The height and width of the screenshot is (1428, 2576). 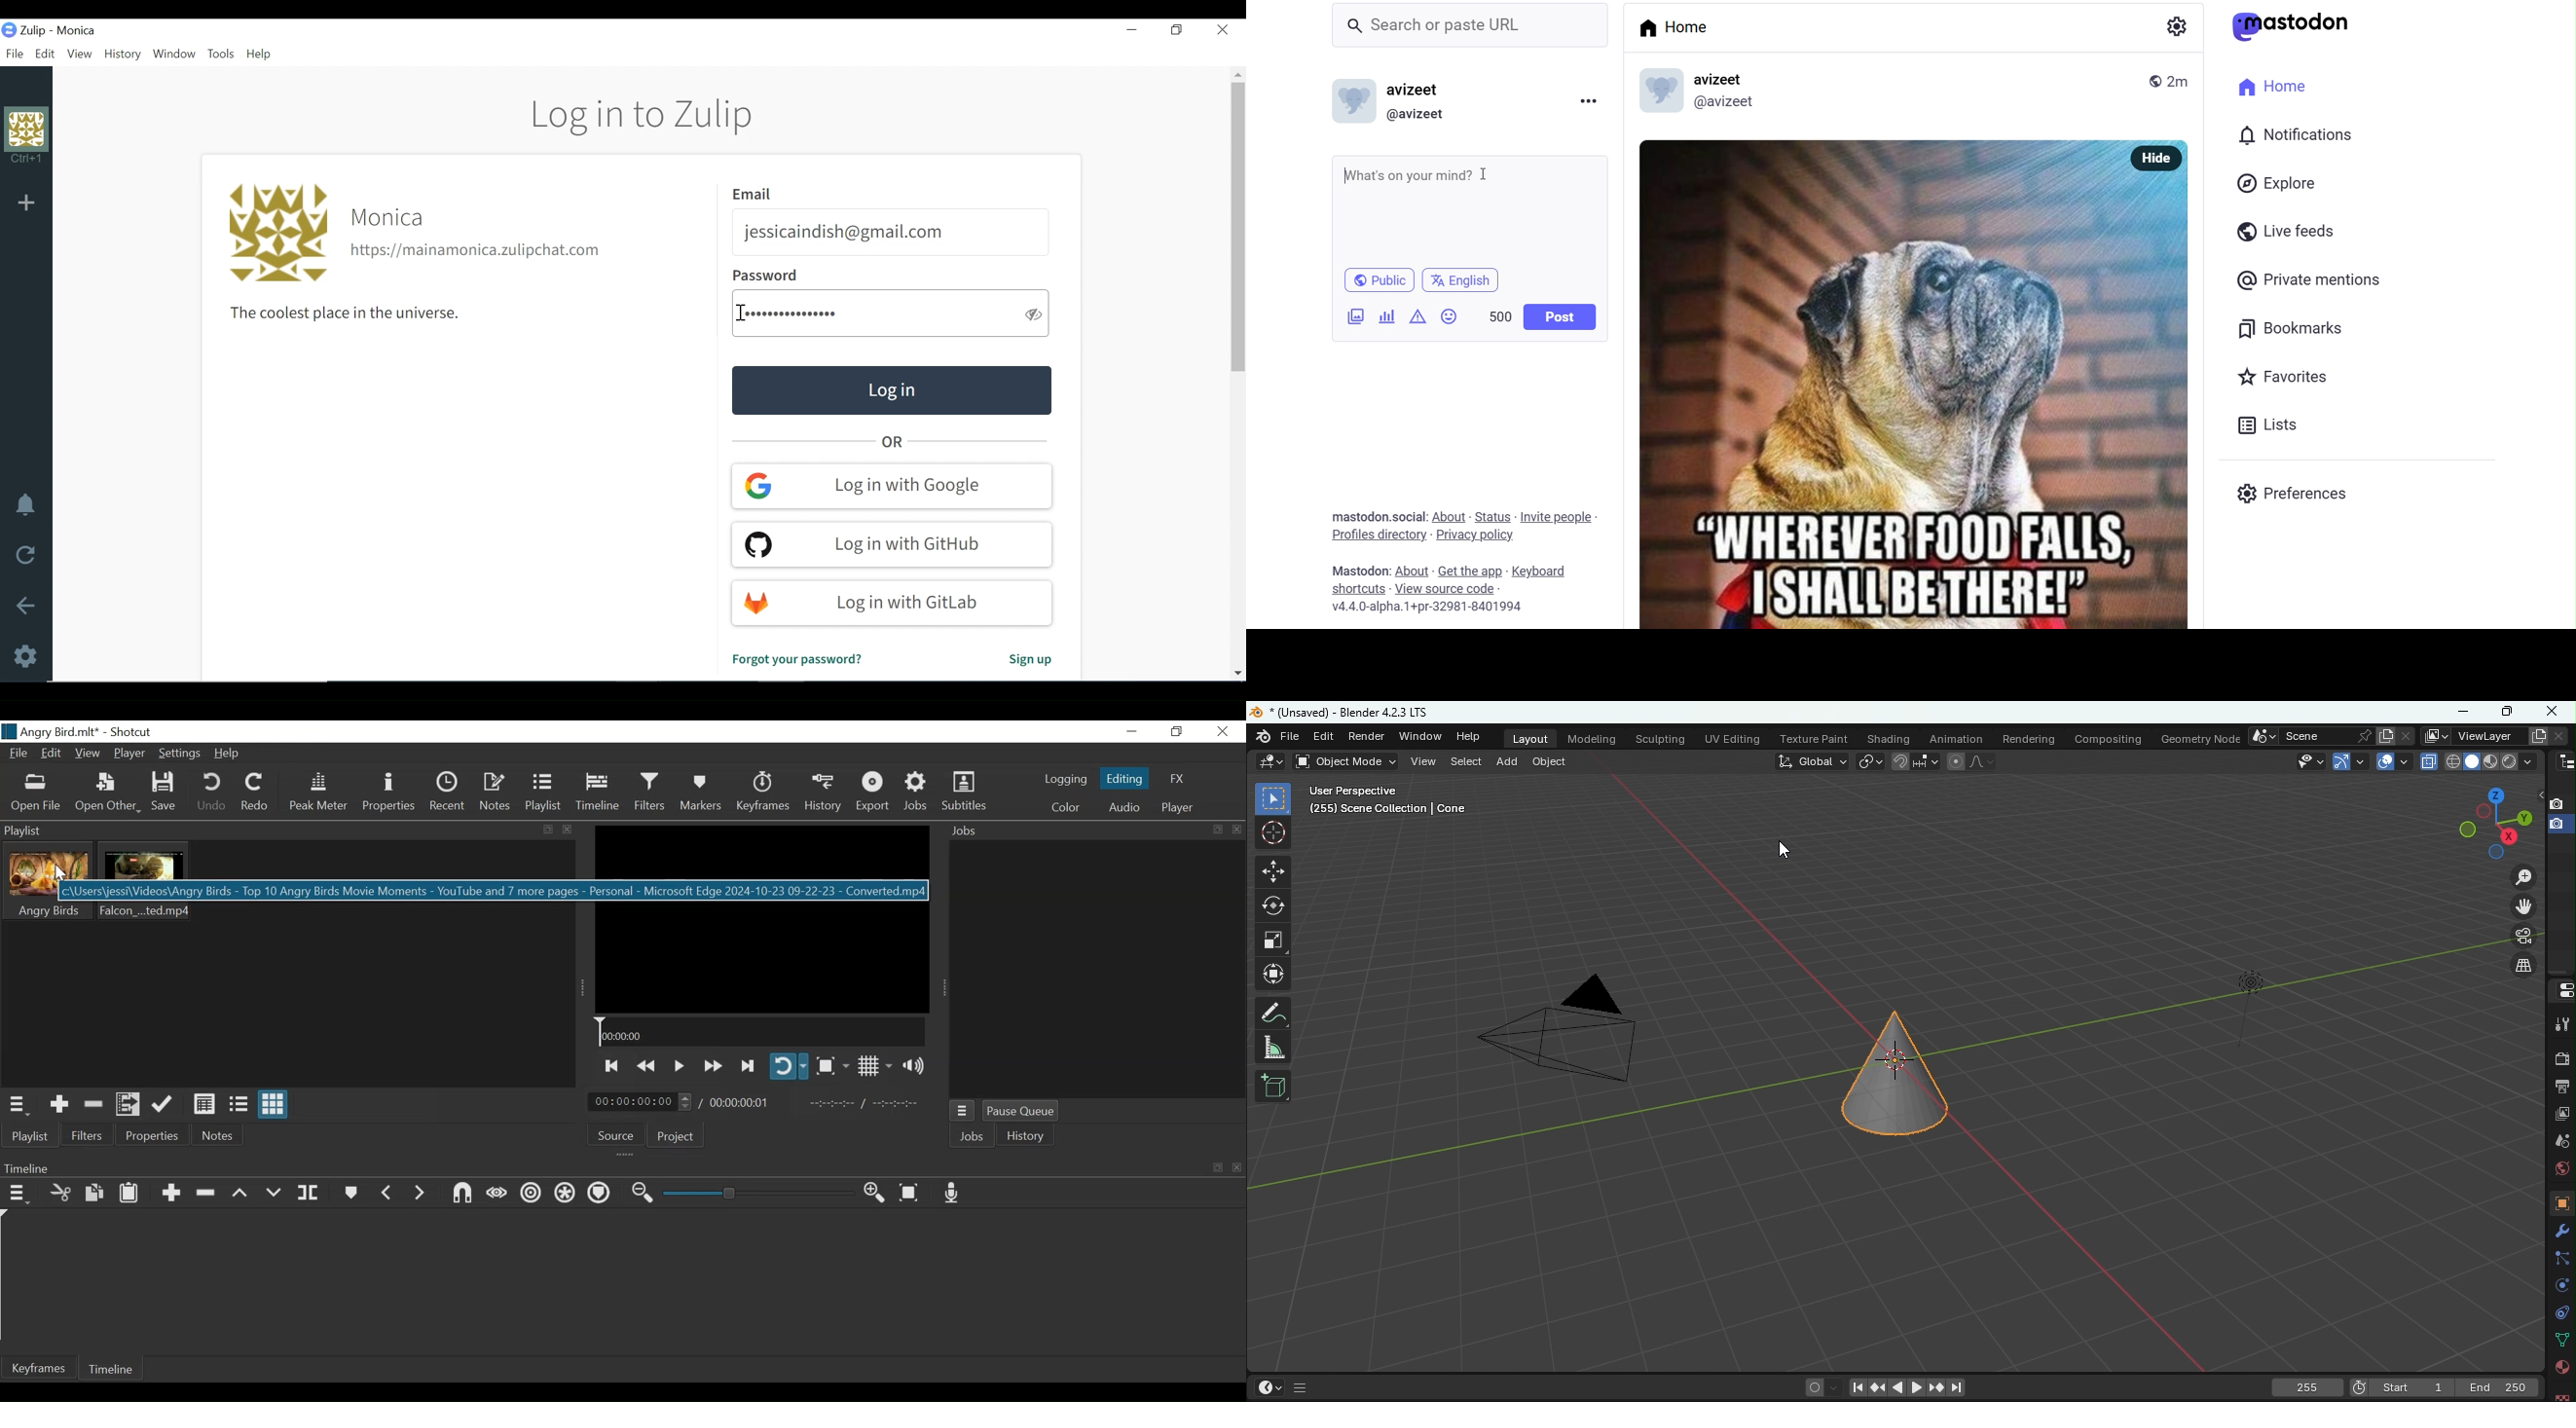 What do you see at coordinates (744, 1103) in the screenshot?
I see `Total Duration` at bounding box center [744, 1103].